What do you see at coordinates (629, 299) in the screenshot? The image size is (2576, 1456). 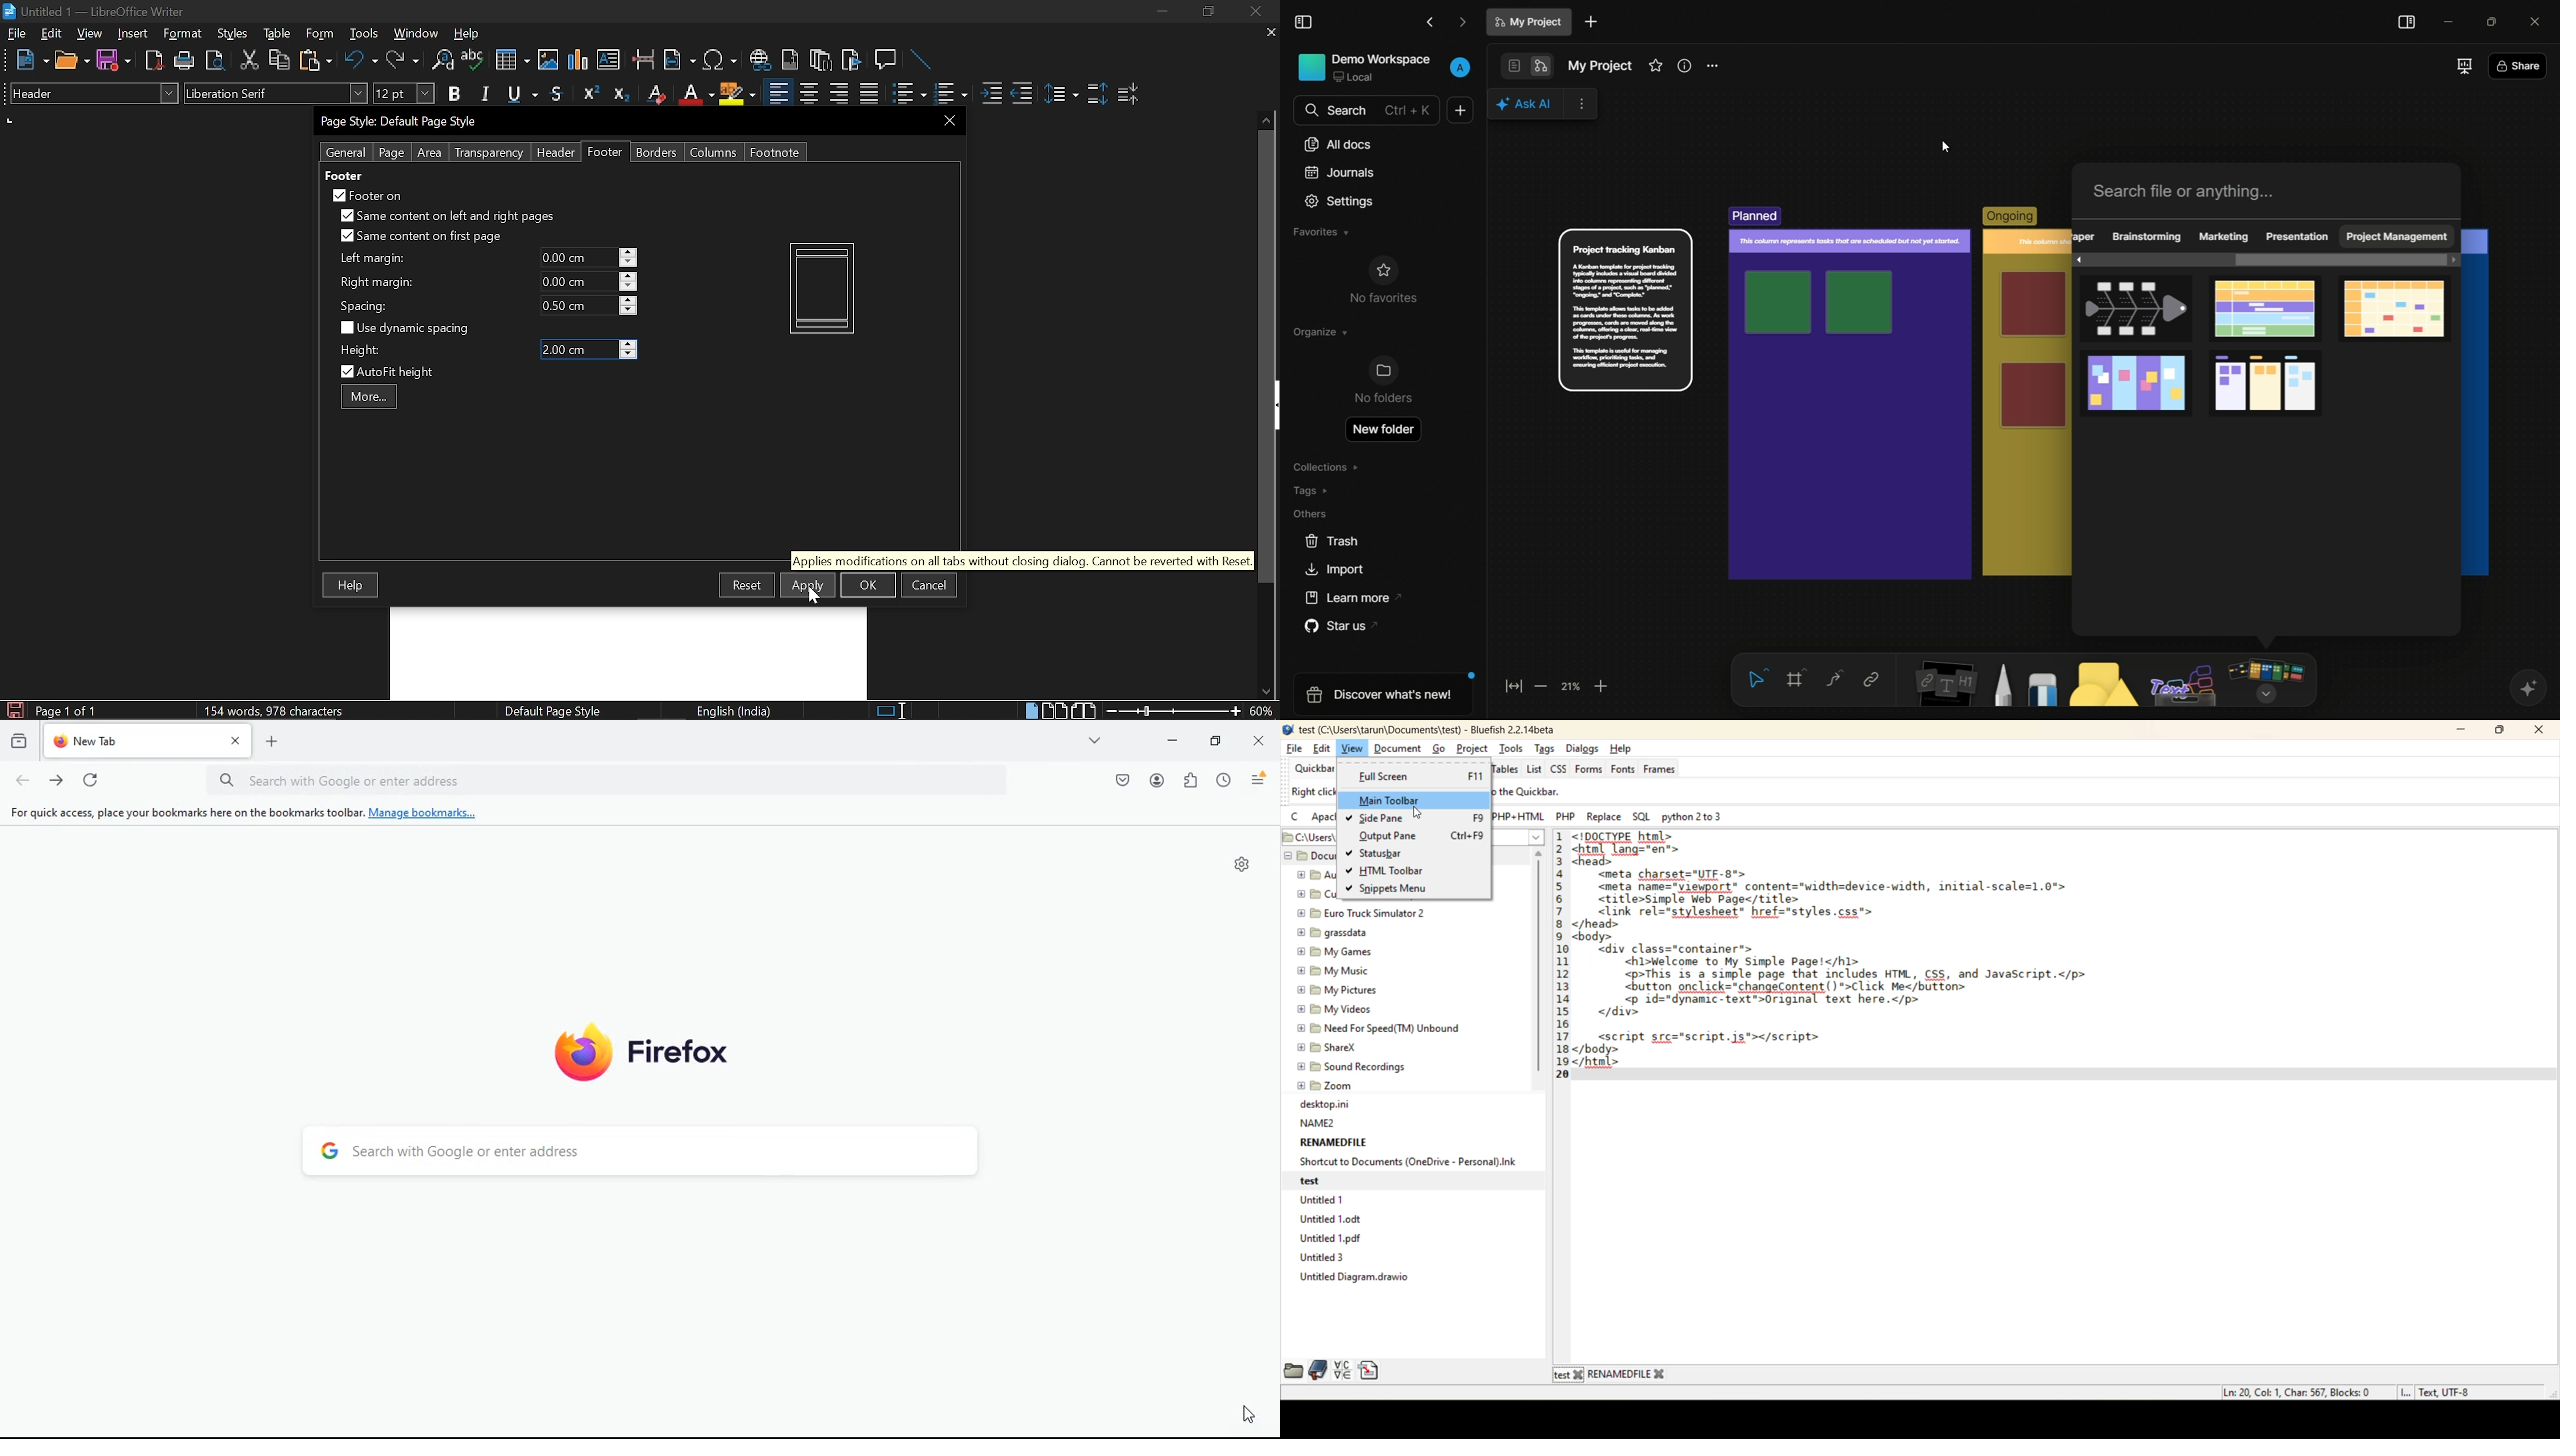 I see `increase spacing` at bounding box center [629, 299].